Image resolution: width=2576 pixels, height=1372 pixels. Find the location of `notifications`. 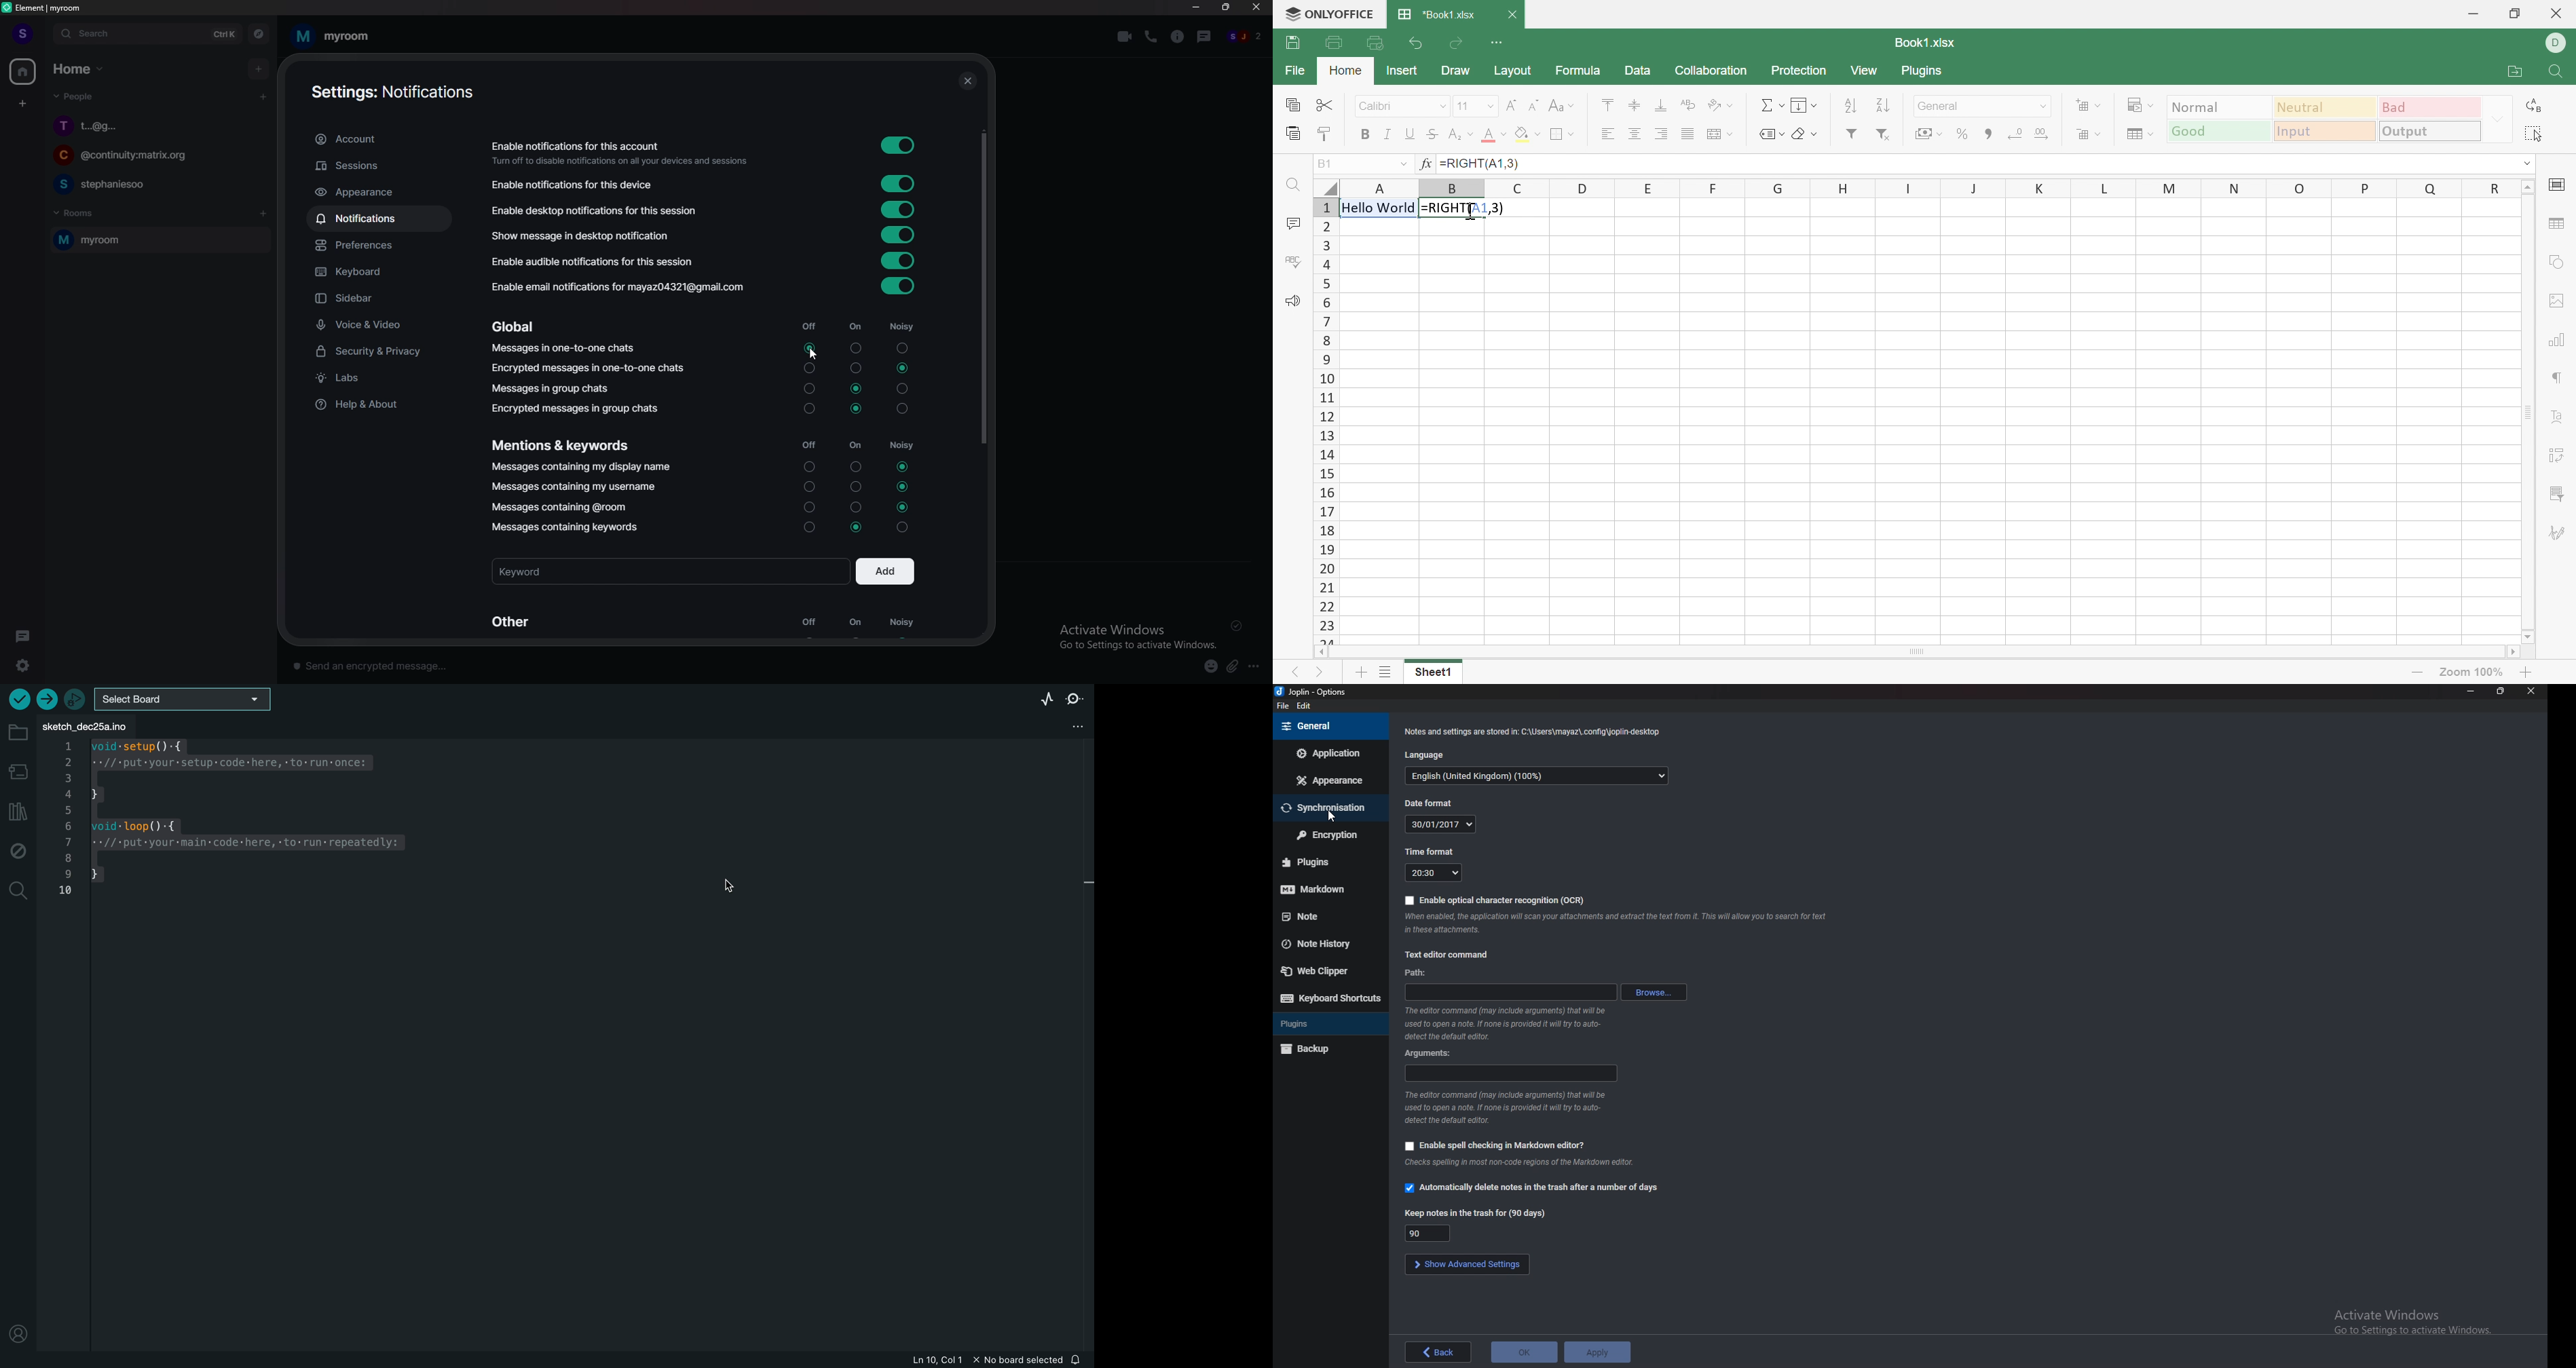

notifications is located at coordinates (377, 217).